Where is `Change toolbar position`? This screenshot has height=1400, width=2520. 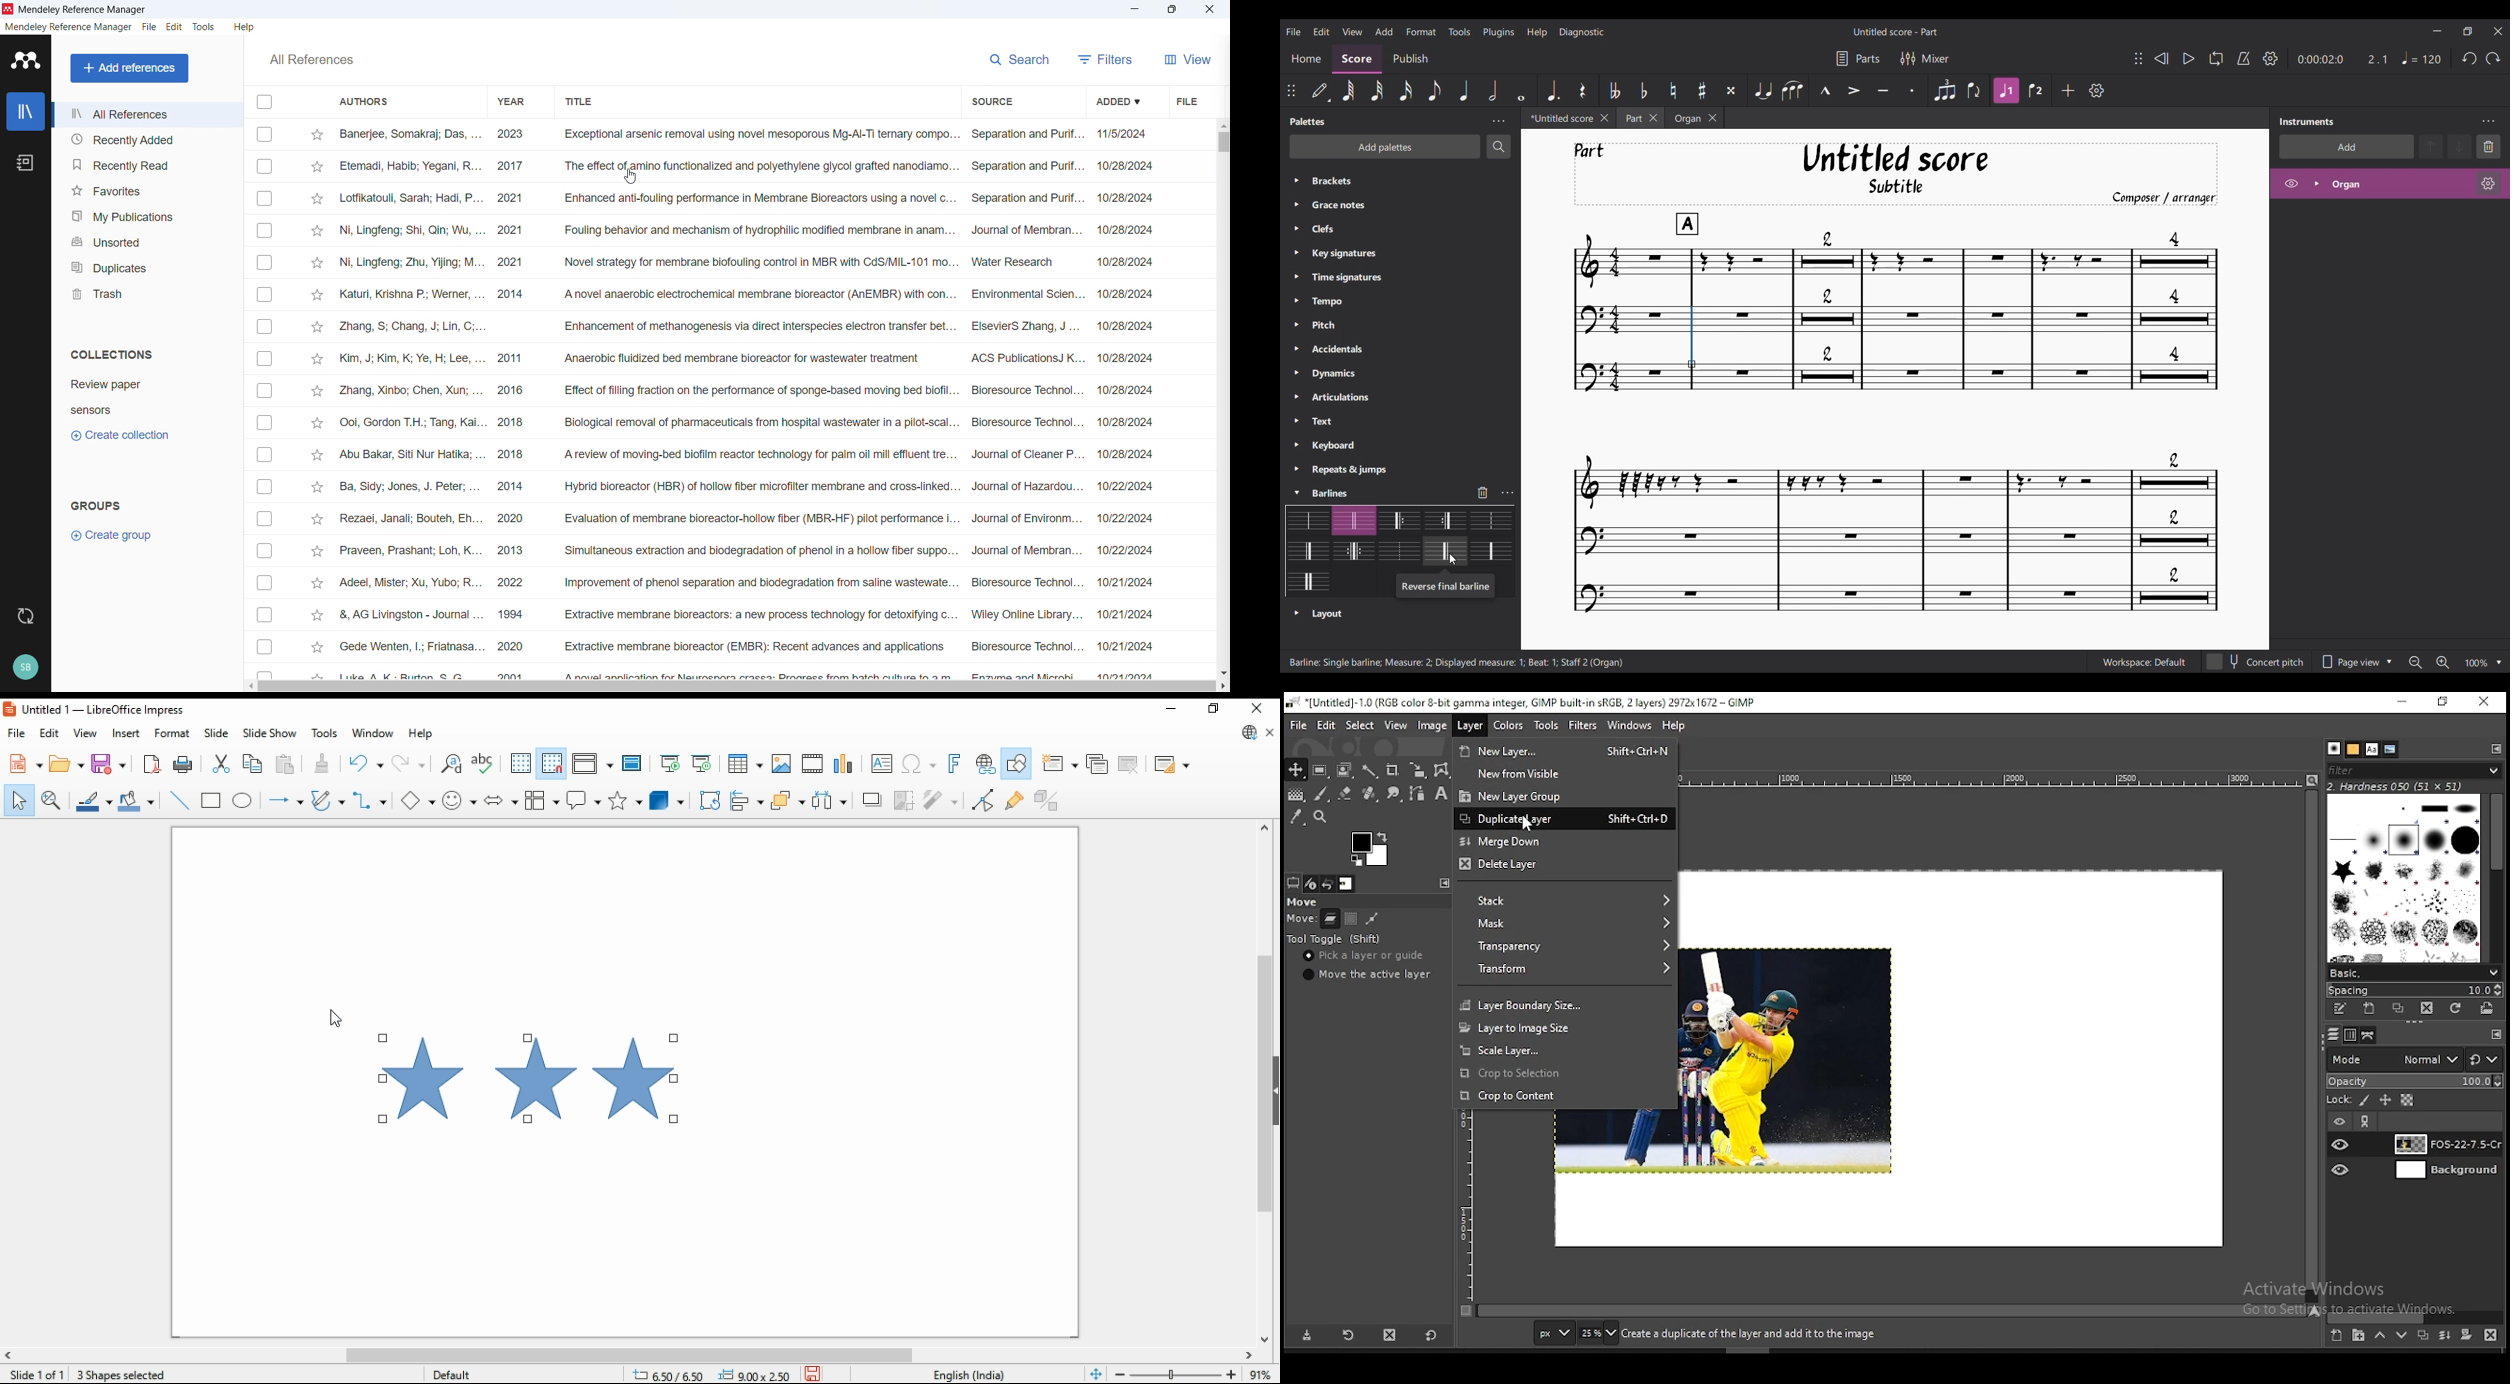 Change toolbar position is located at coordinates (2139, 58).